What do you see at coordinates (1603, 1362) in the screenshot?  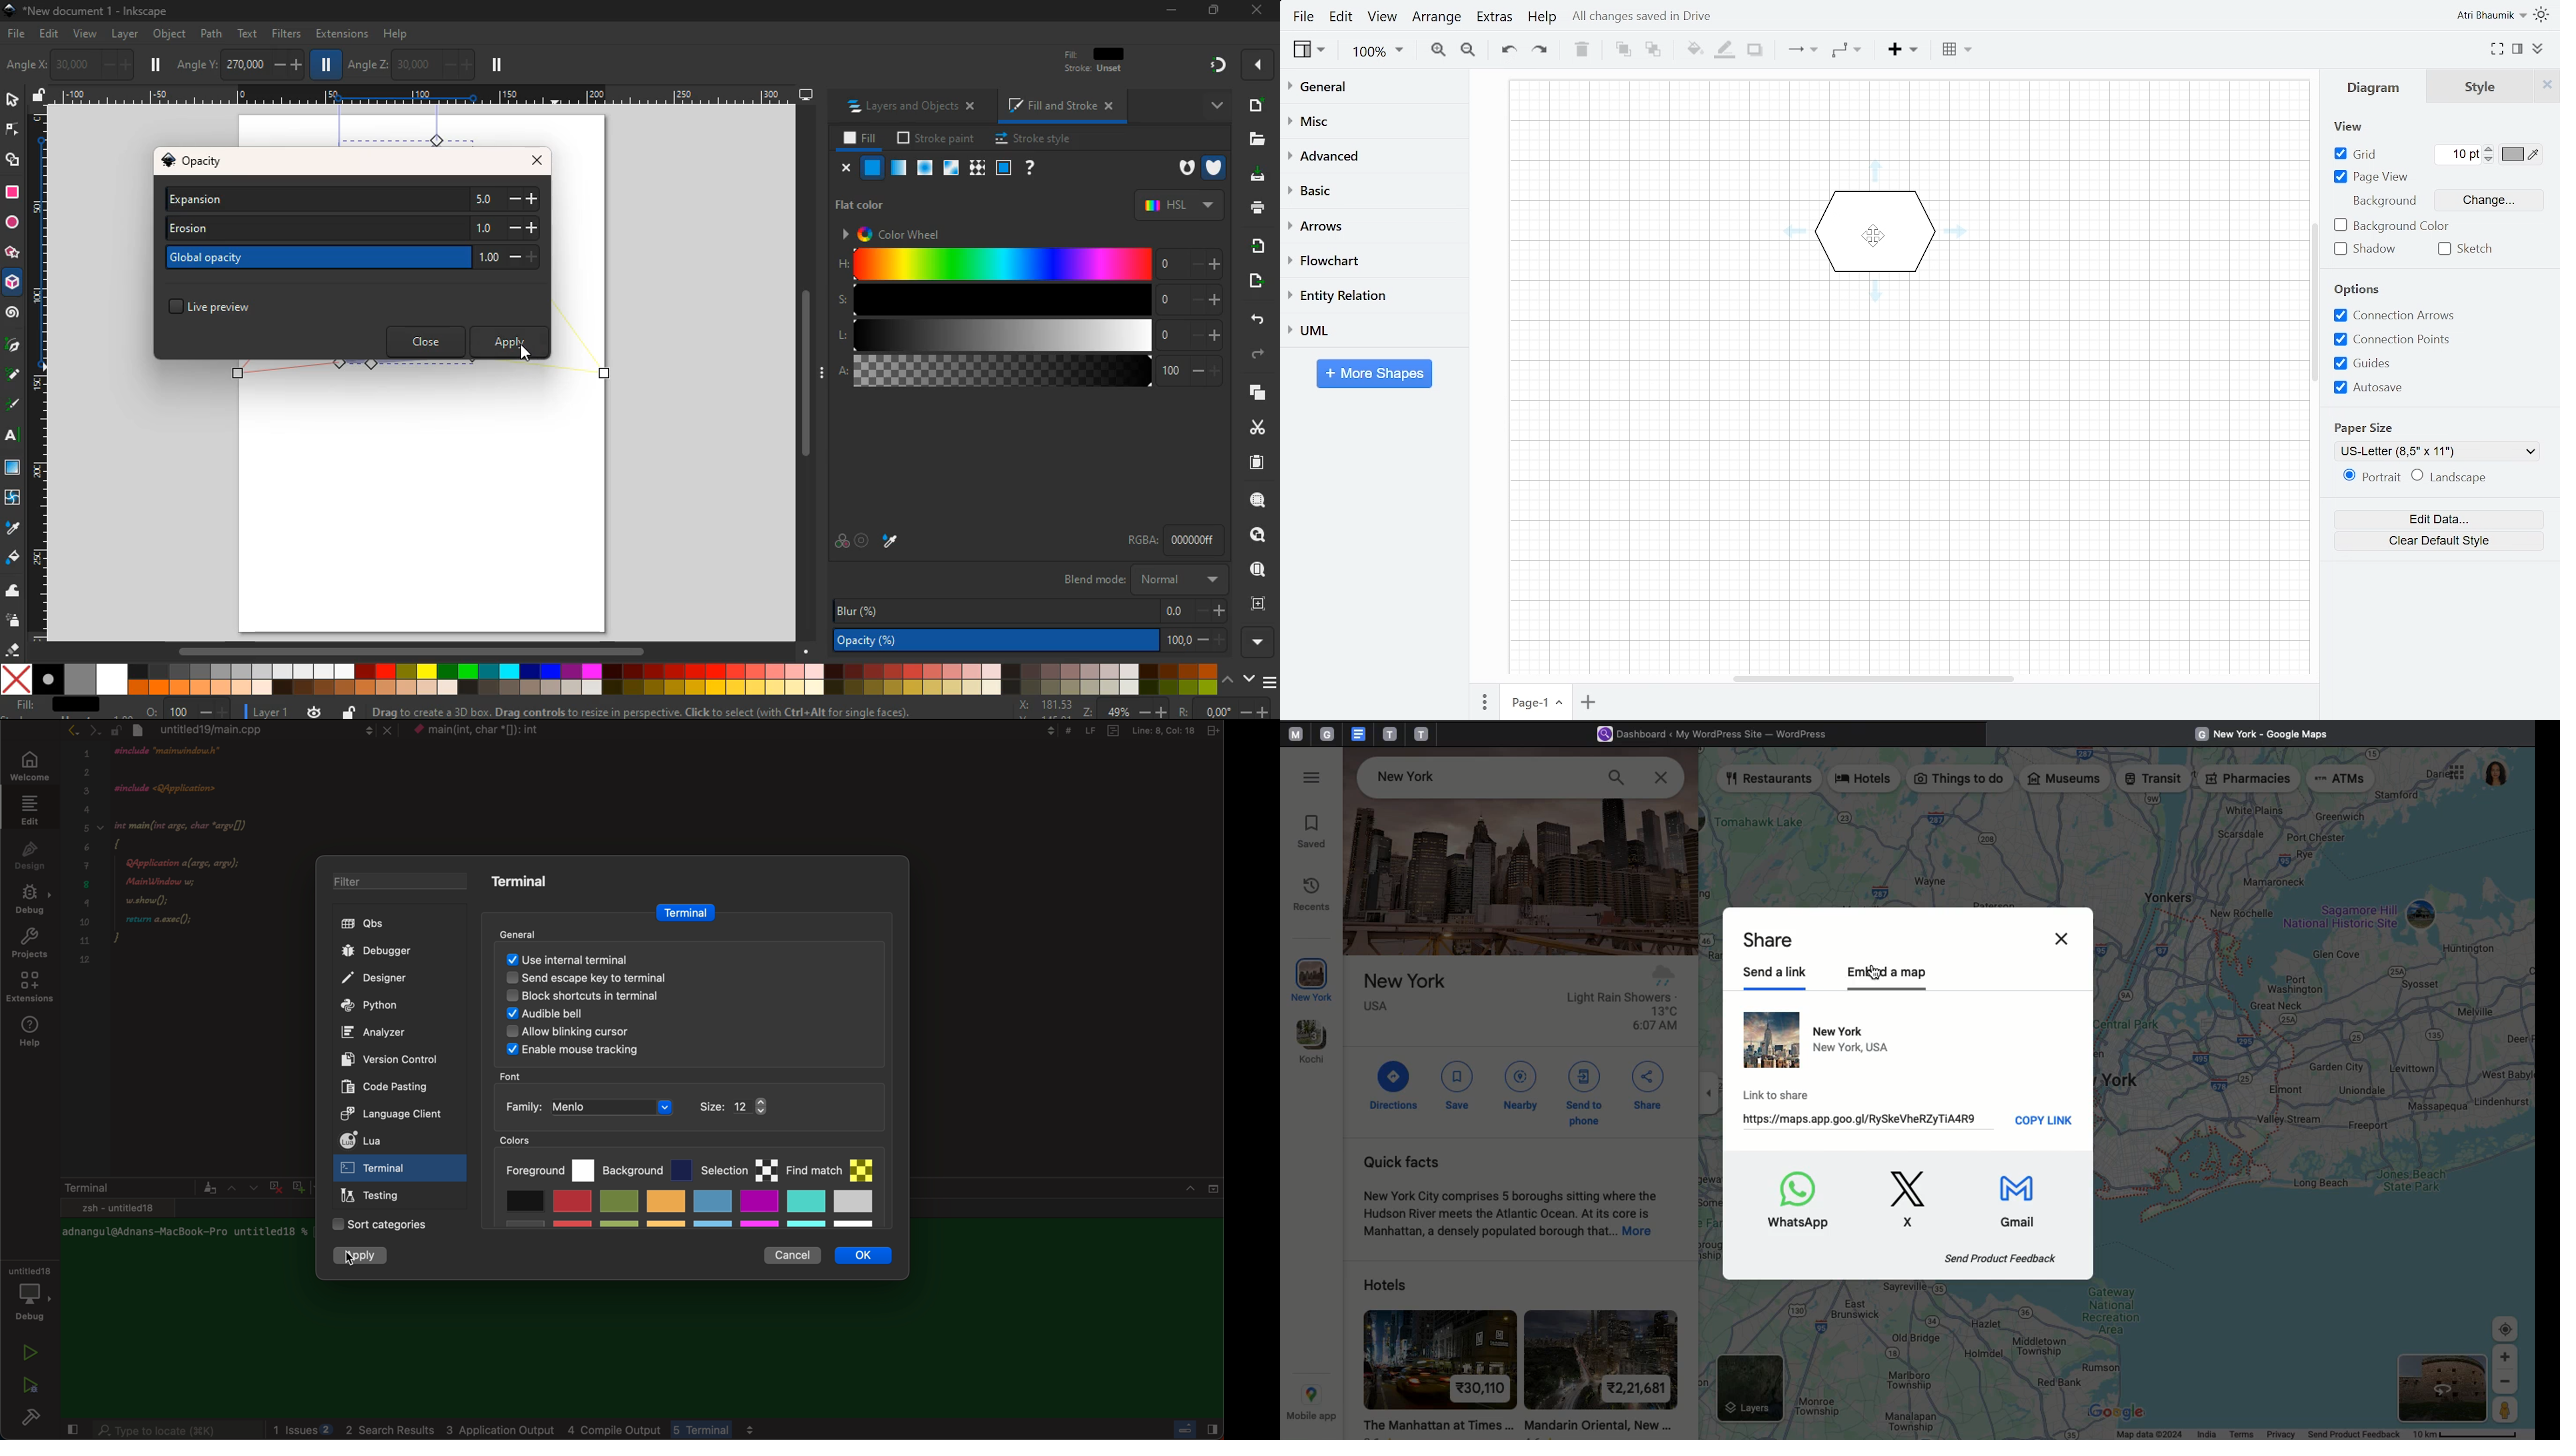 I see `hotel 2` at bounding box center [1603, 1362].